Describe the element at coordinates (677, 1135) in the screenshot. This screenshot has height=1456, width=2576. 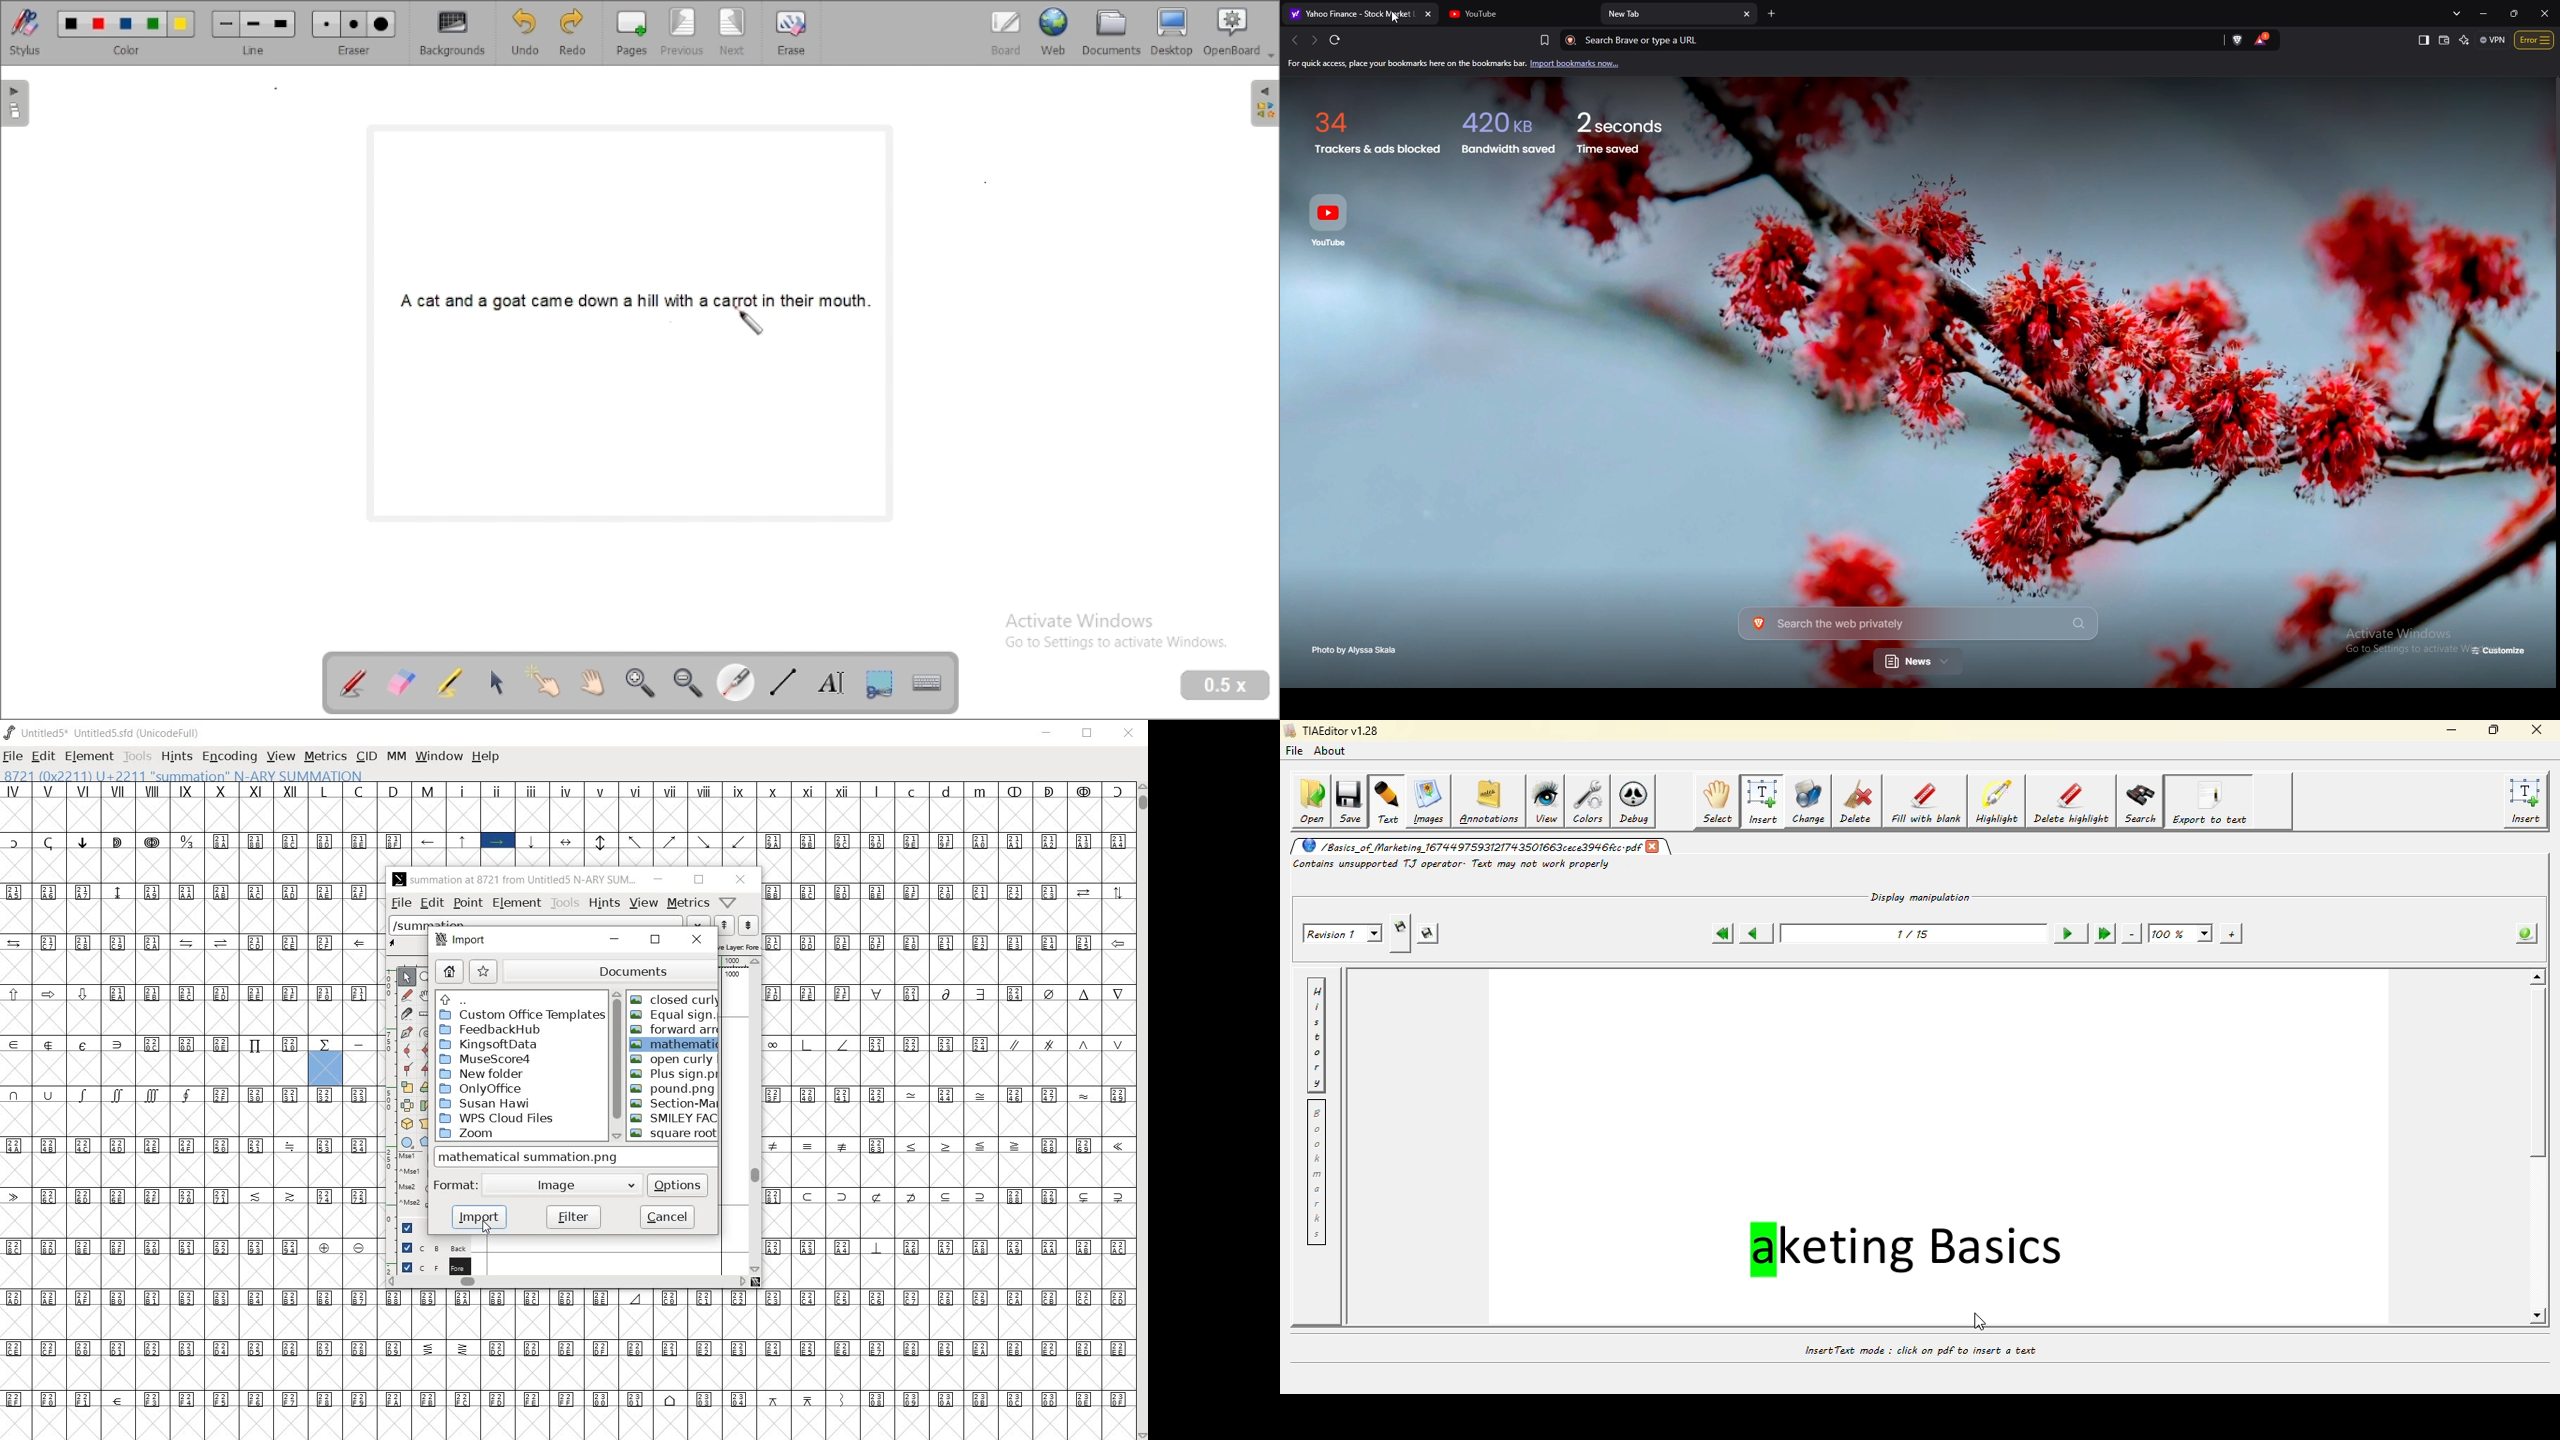
I see `Square root` at that location.